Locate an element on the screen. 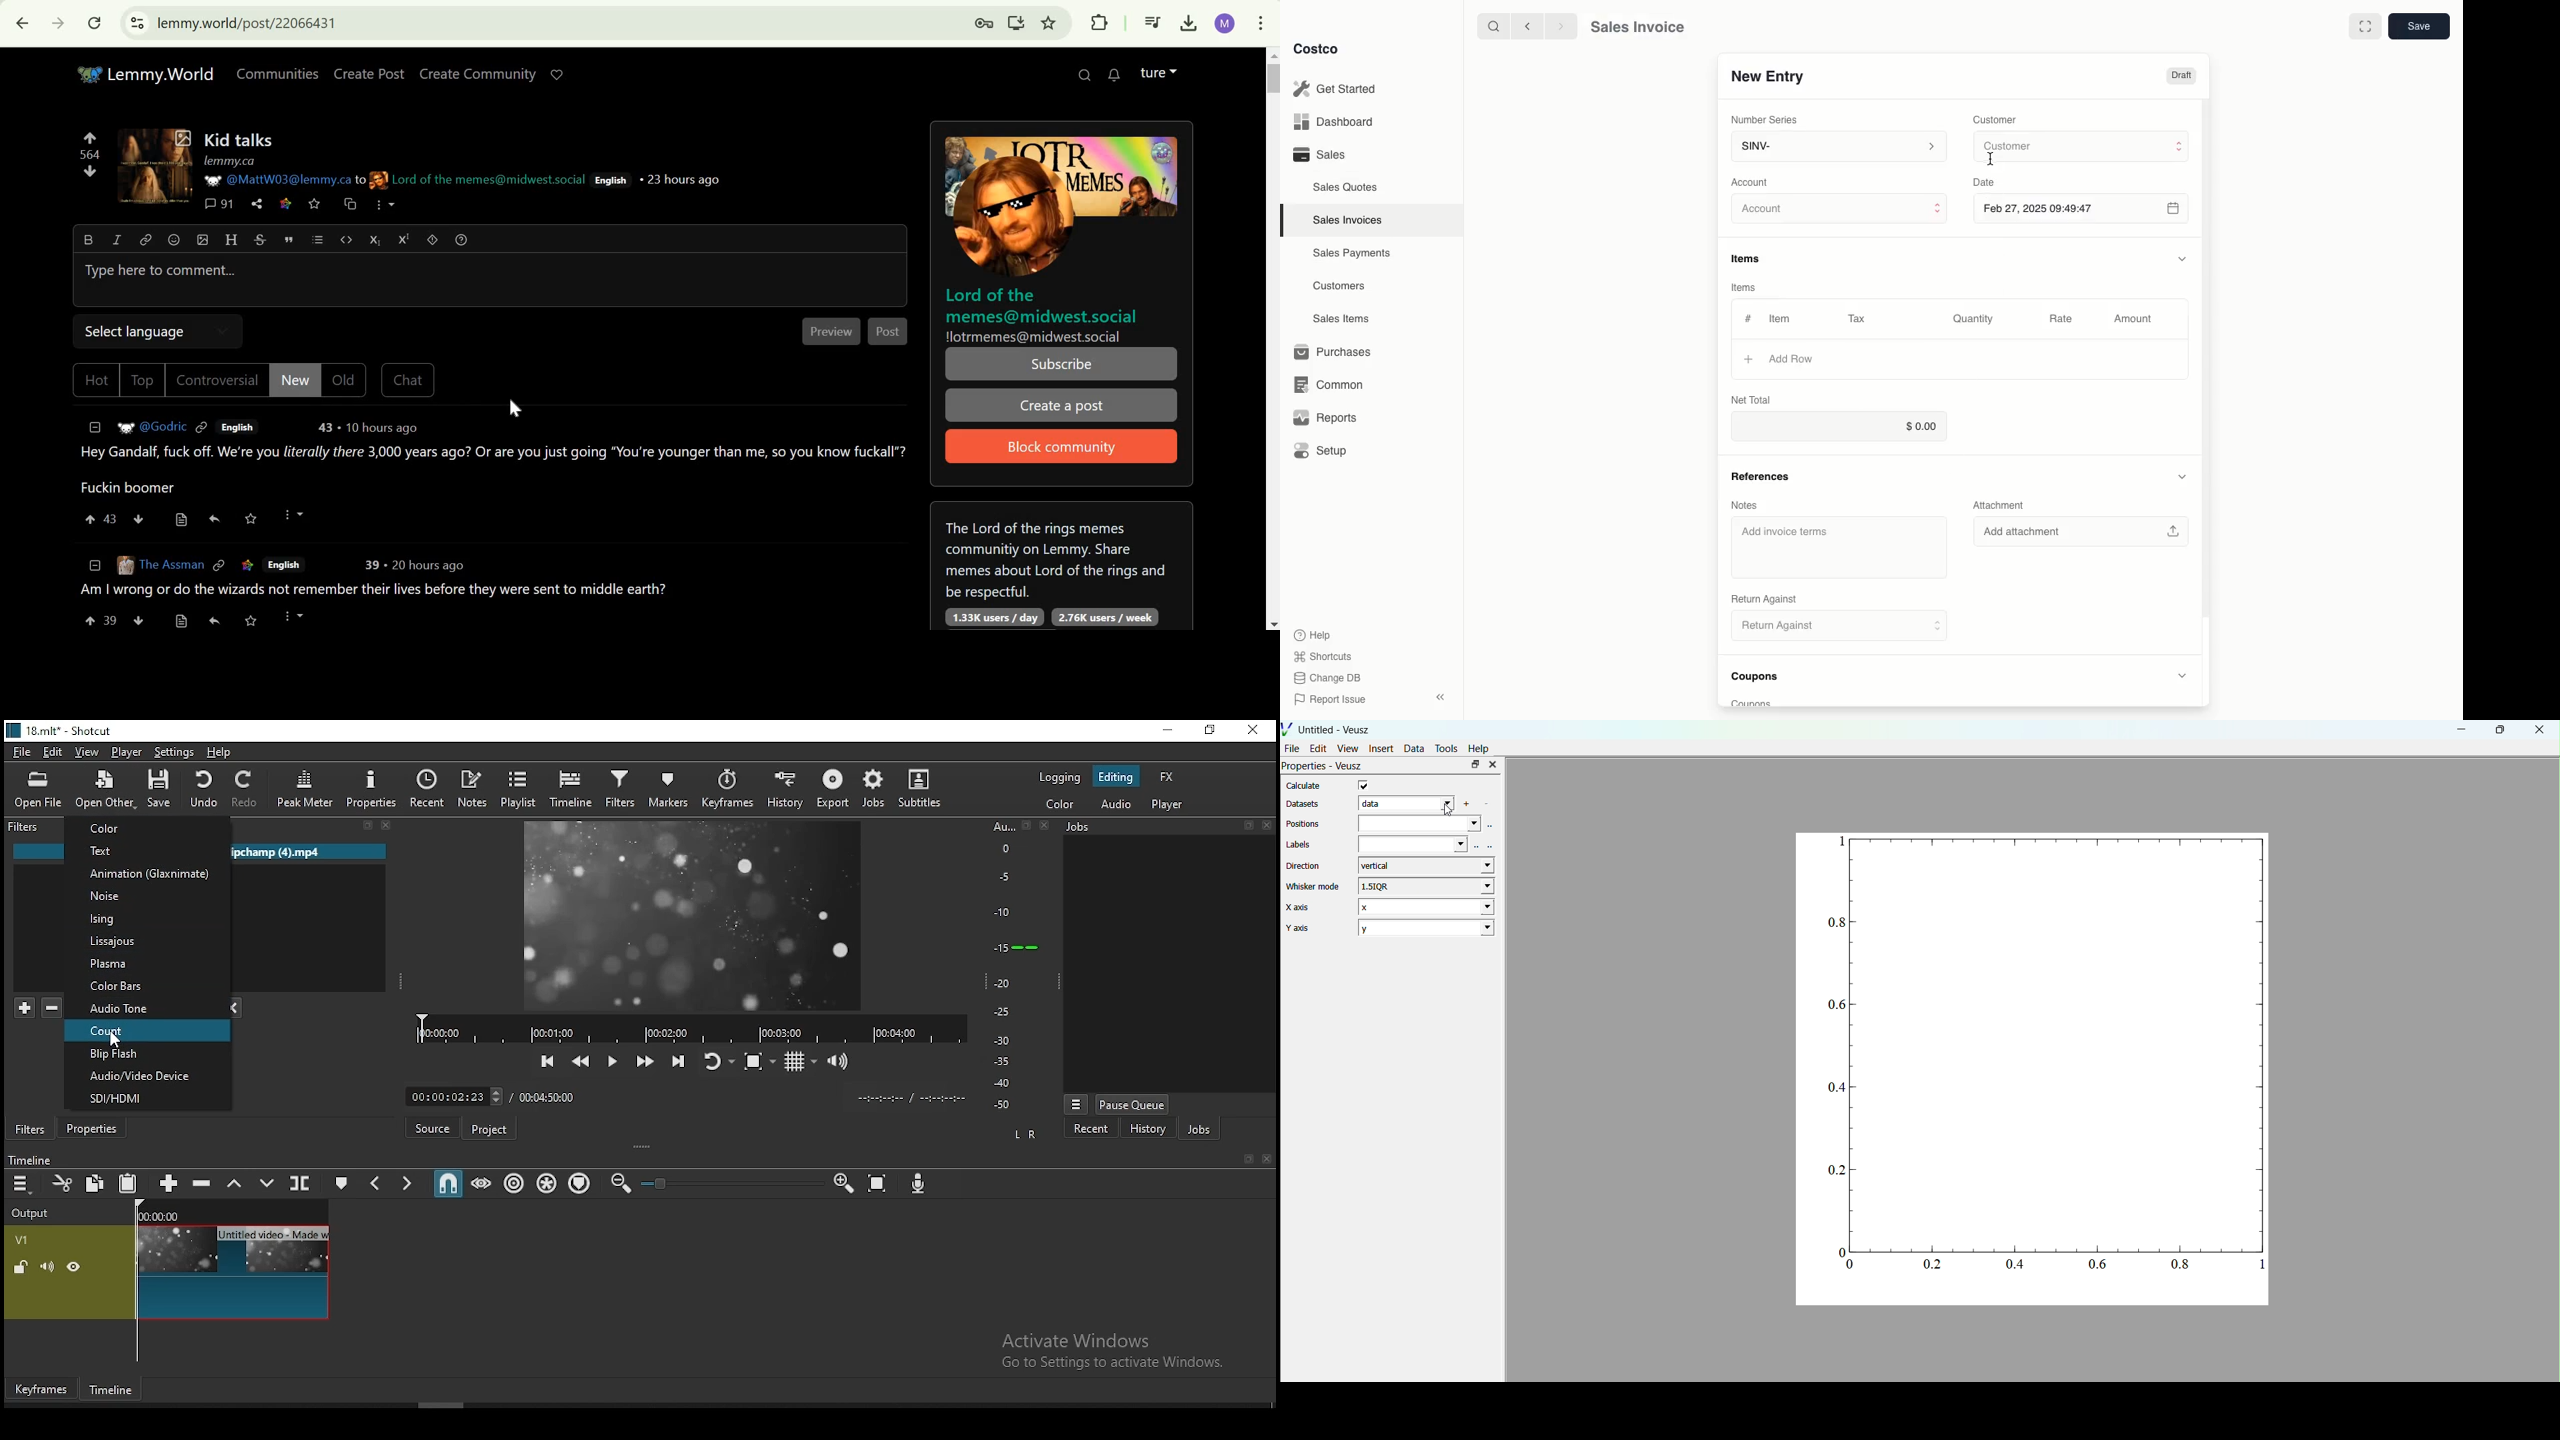 The height and width of the screenshot is (1456, 2576). Hide is located at coordinates (2181, 477).